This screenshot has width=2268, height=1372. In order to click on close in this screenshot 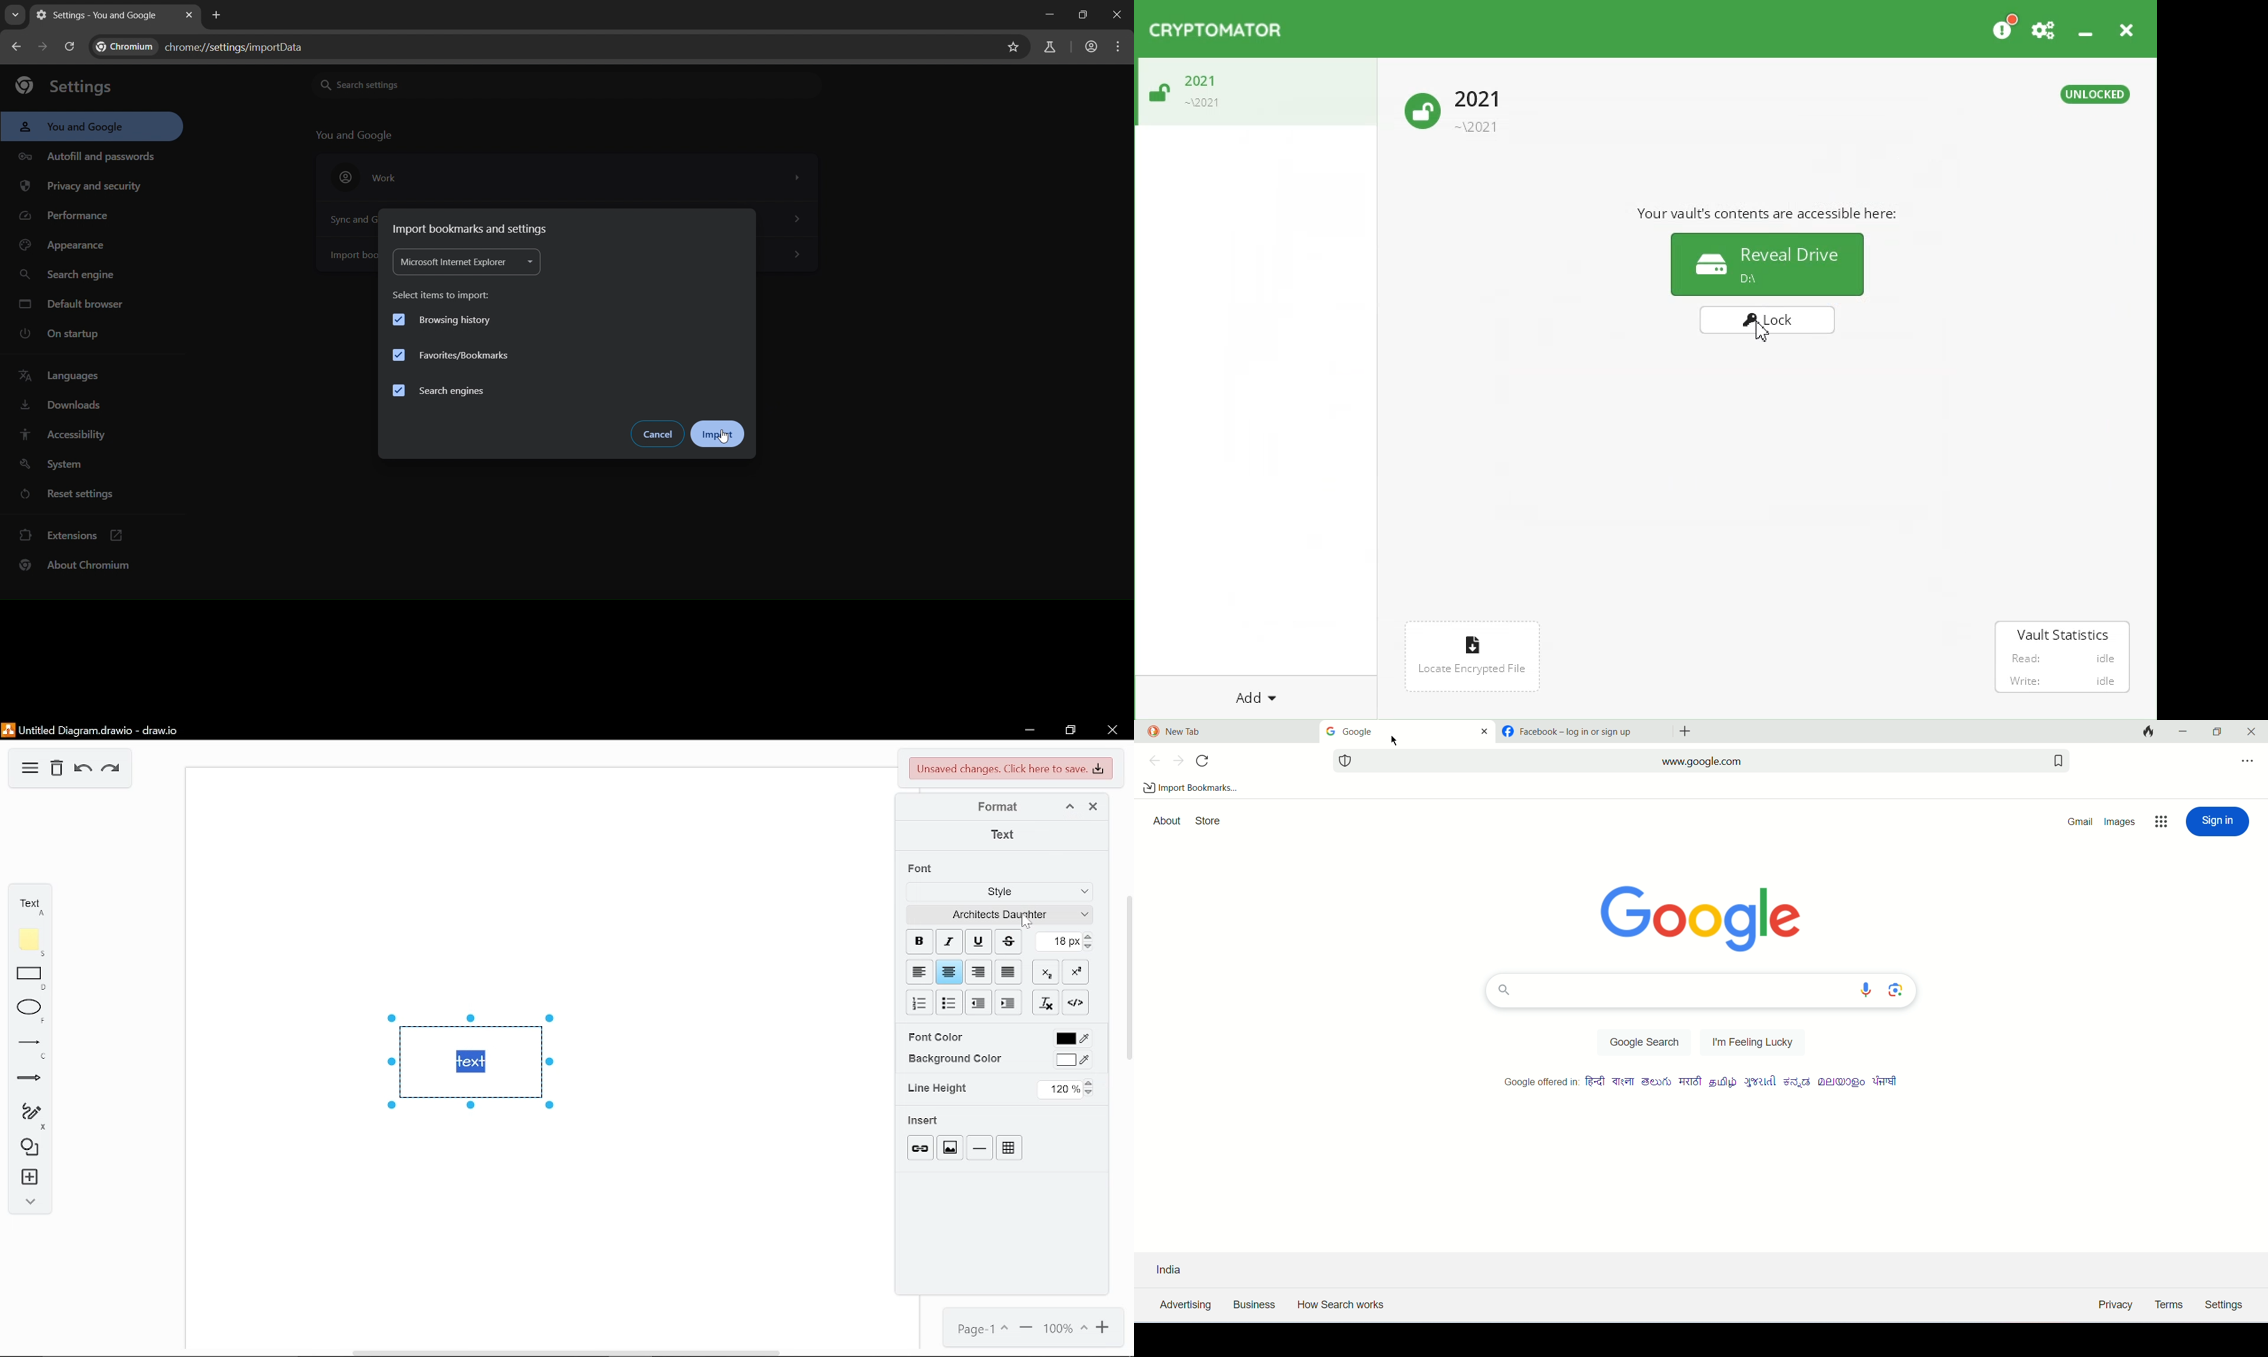, I will do `click(1111, 732)`.